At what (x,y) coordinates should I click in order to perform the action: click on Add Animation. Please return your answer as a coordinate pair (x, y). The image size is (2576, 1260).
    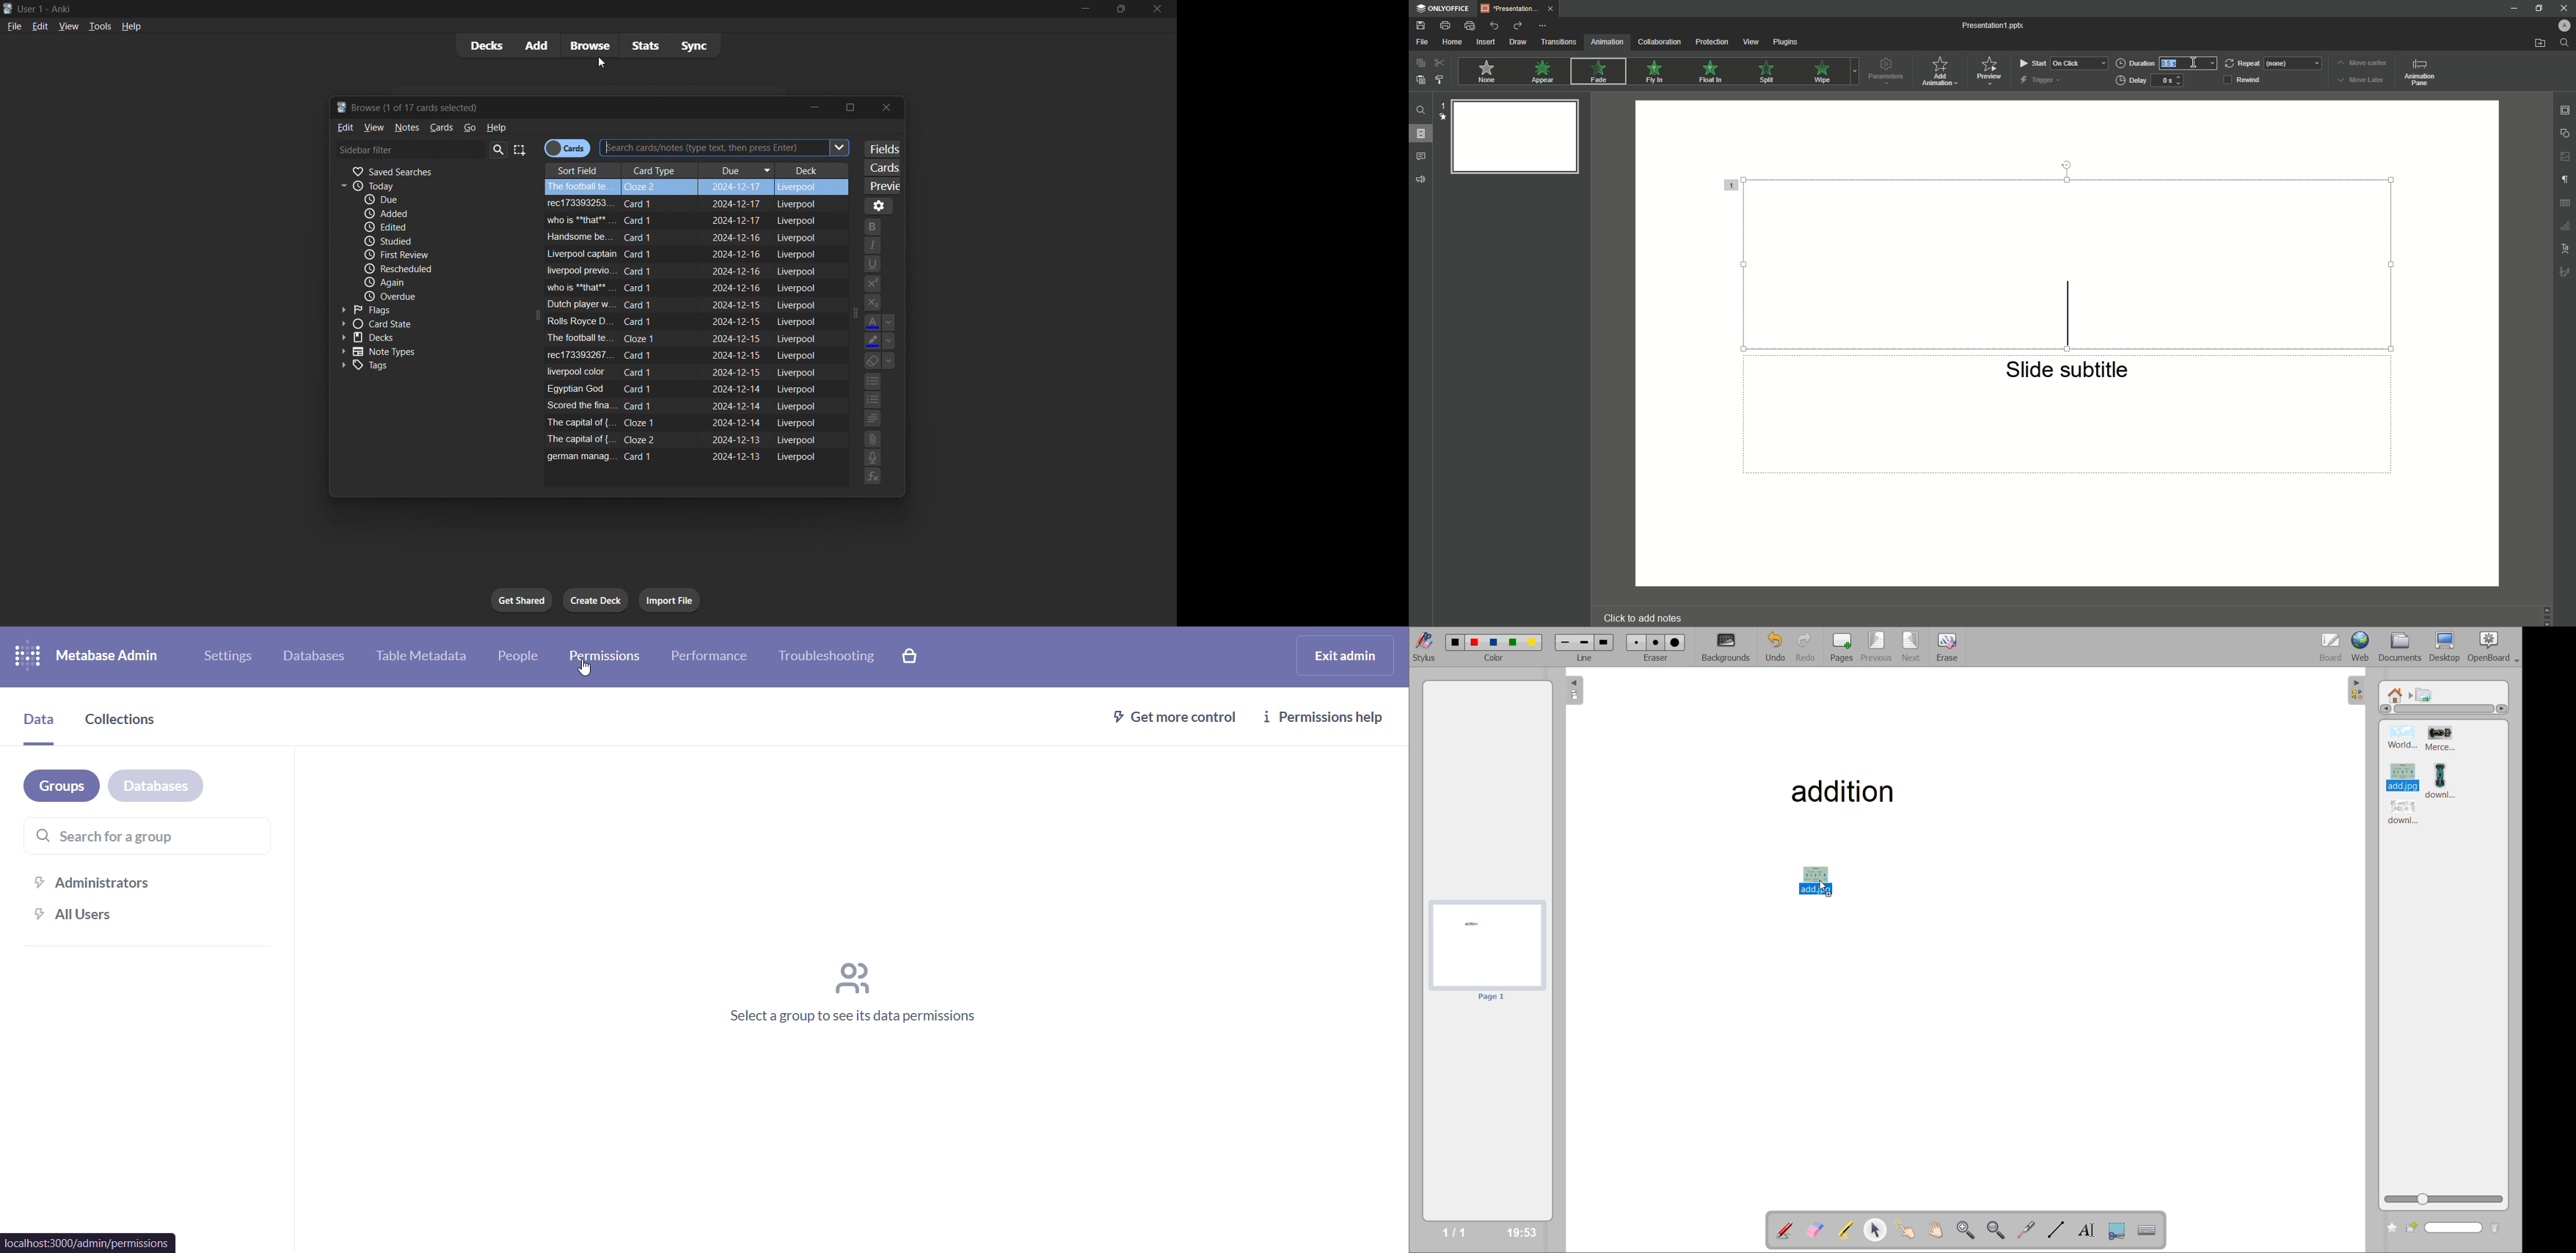
    Looking at the image, I should click on (1943, 72).